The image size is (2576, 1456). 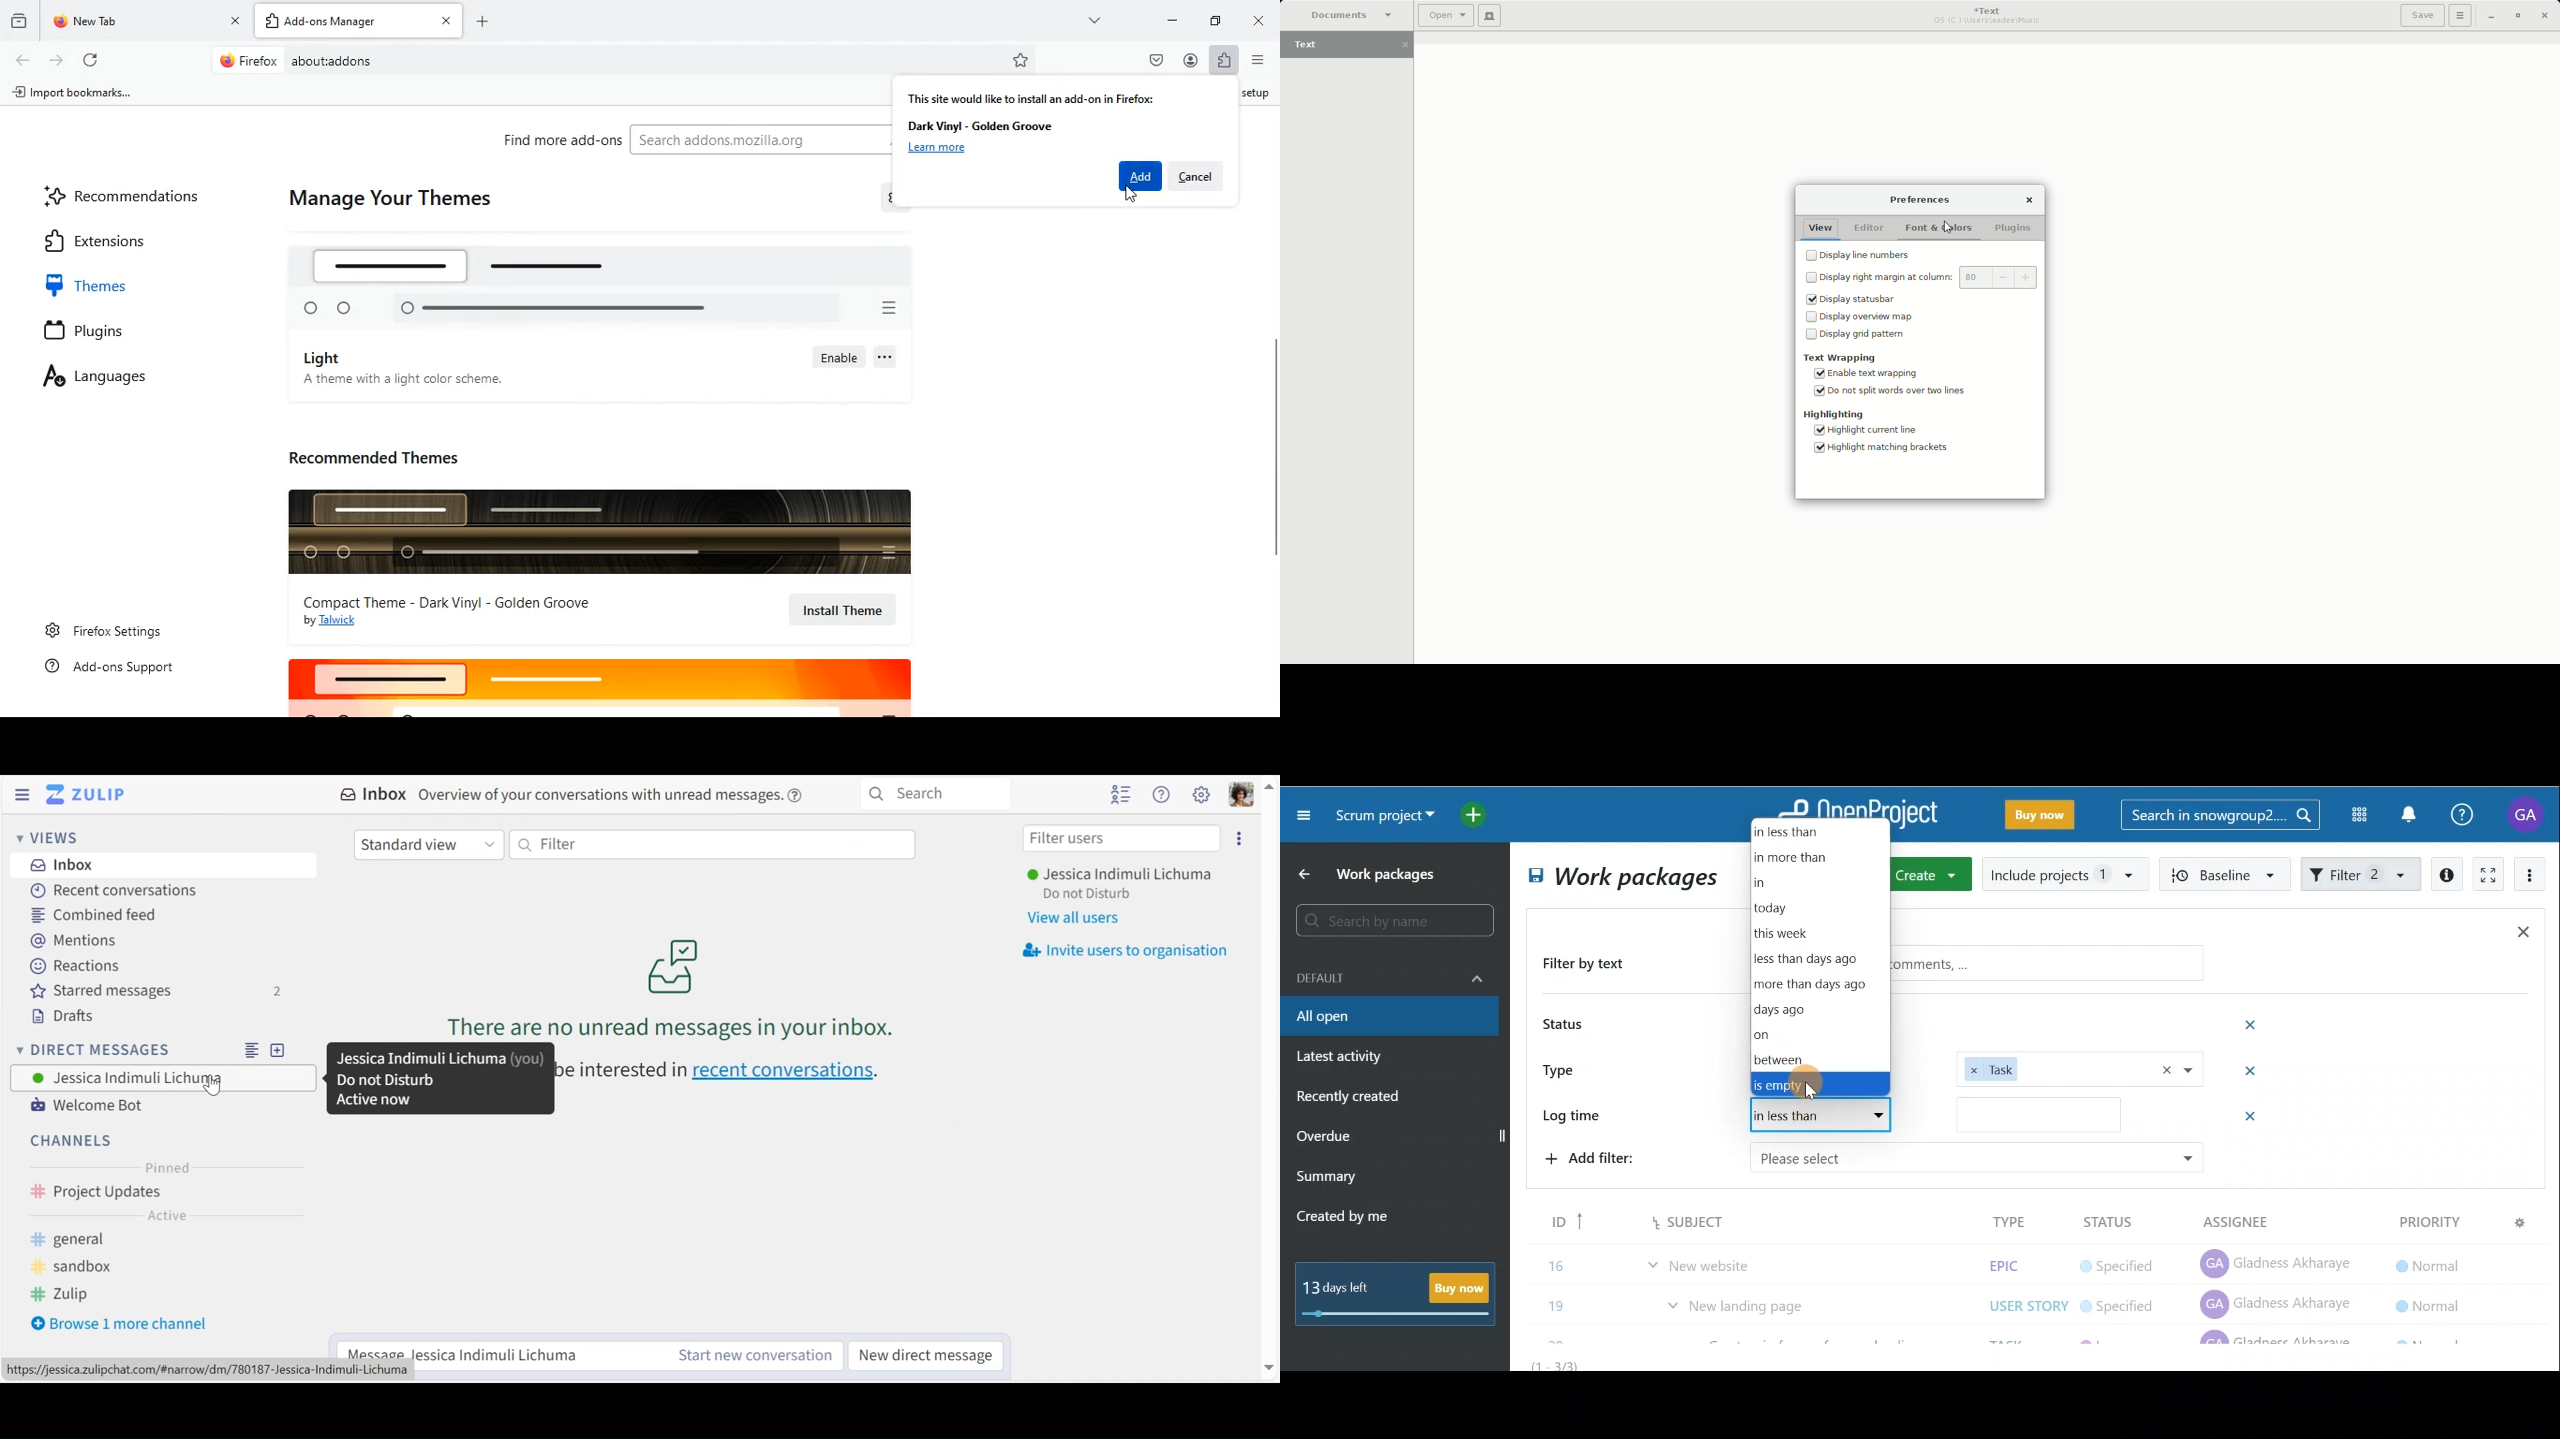 I want to click on OpenProject, so click(x=1857, y=816).